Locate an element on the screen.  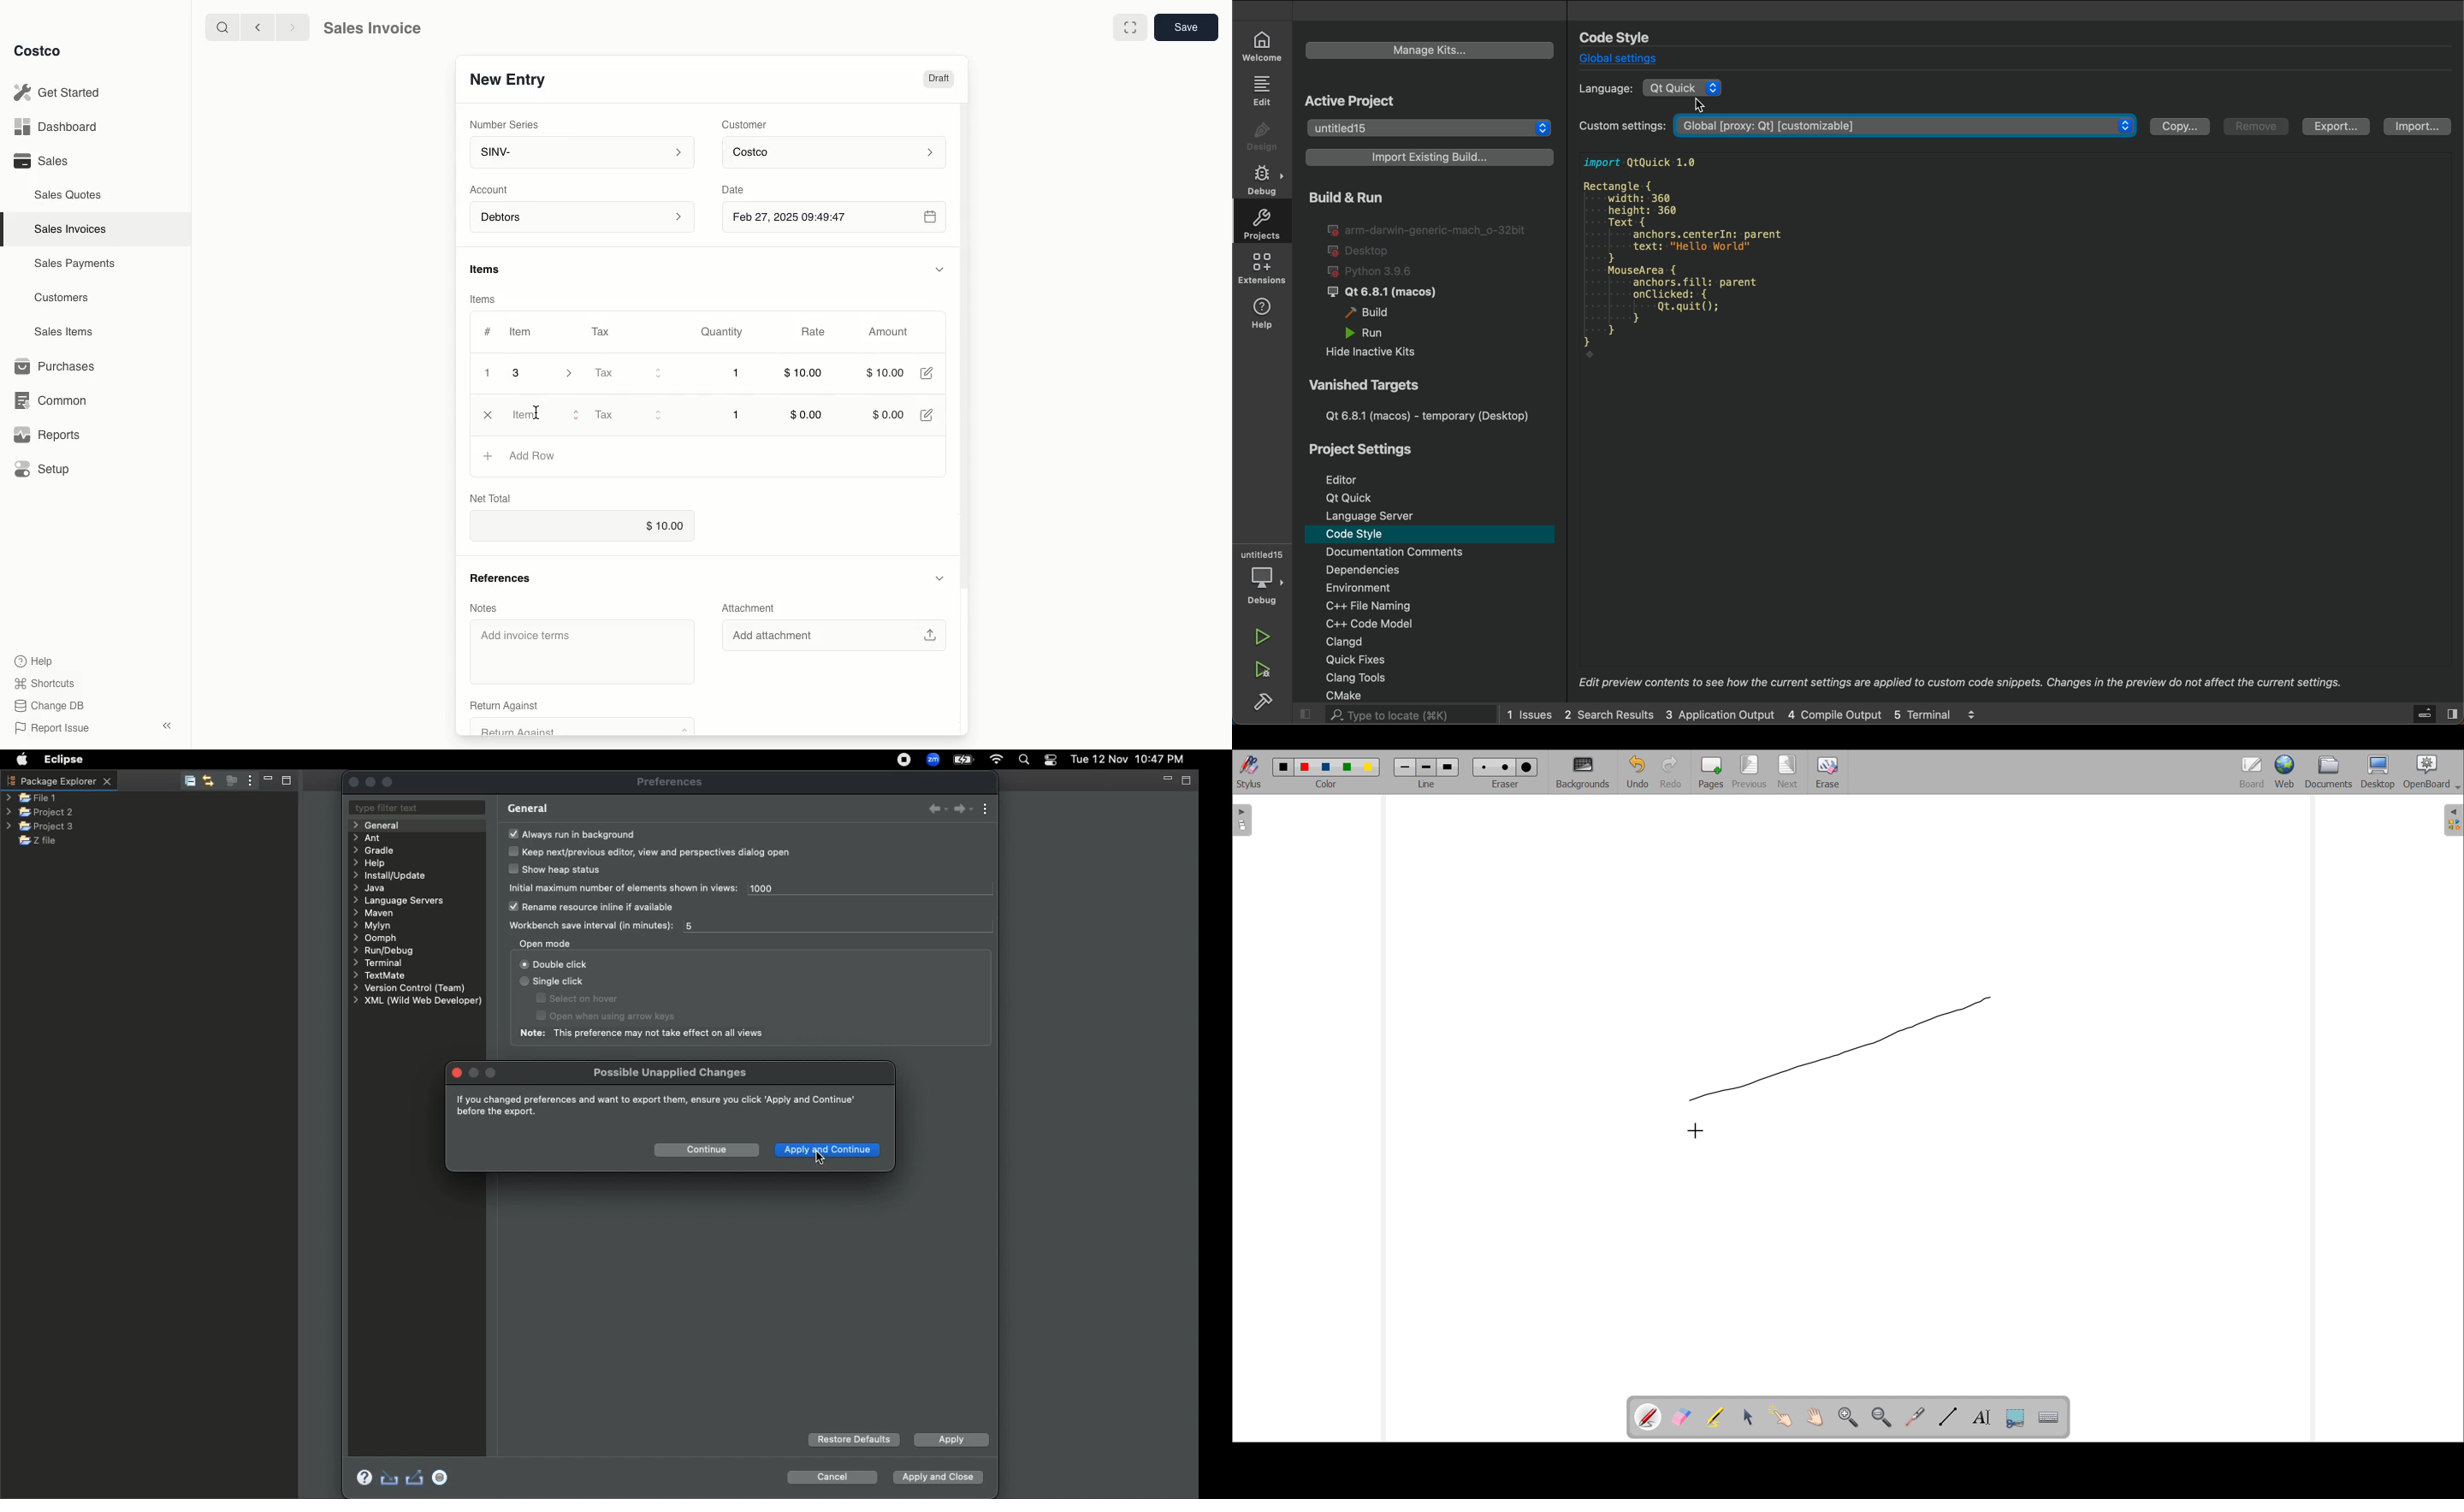
Add attachment is located at coordinates (838, 635).